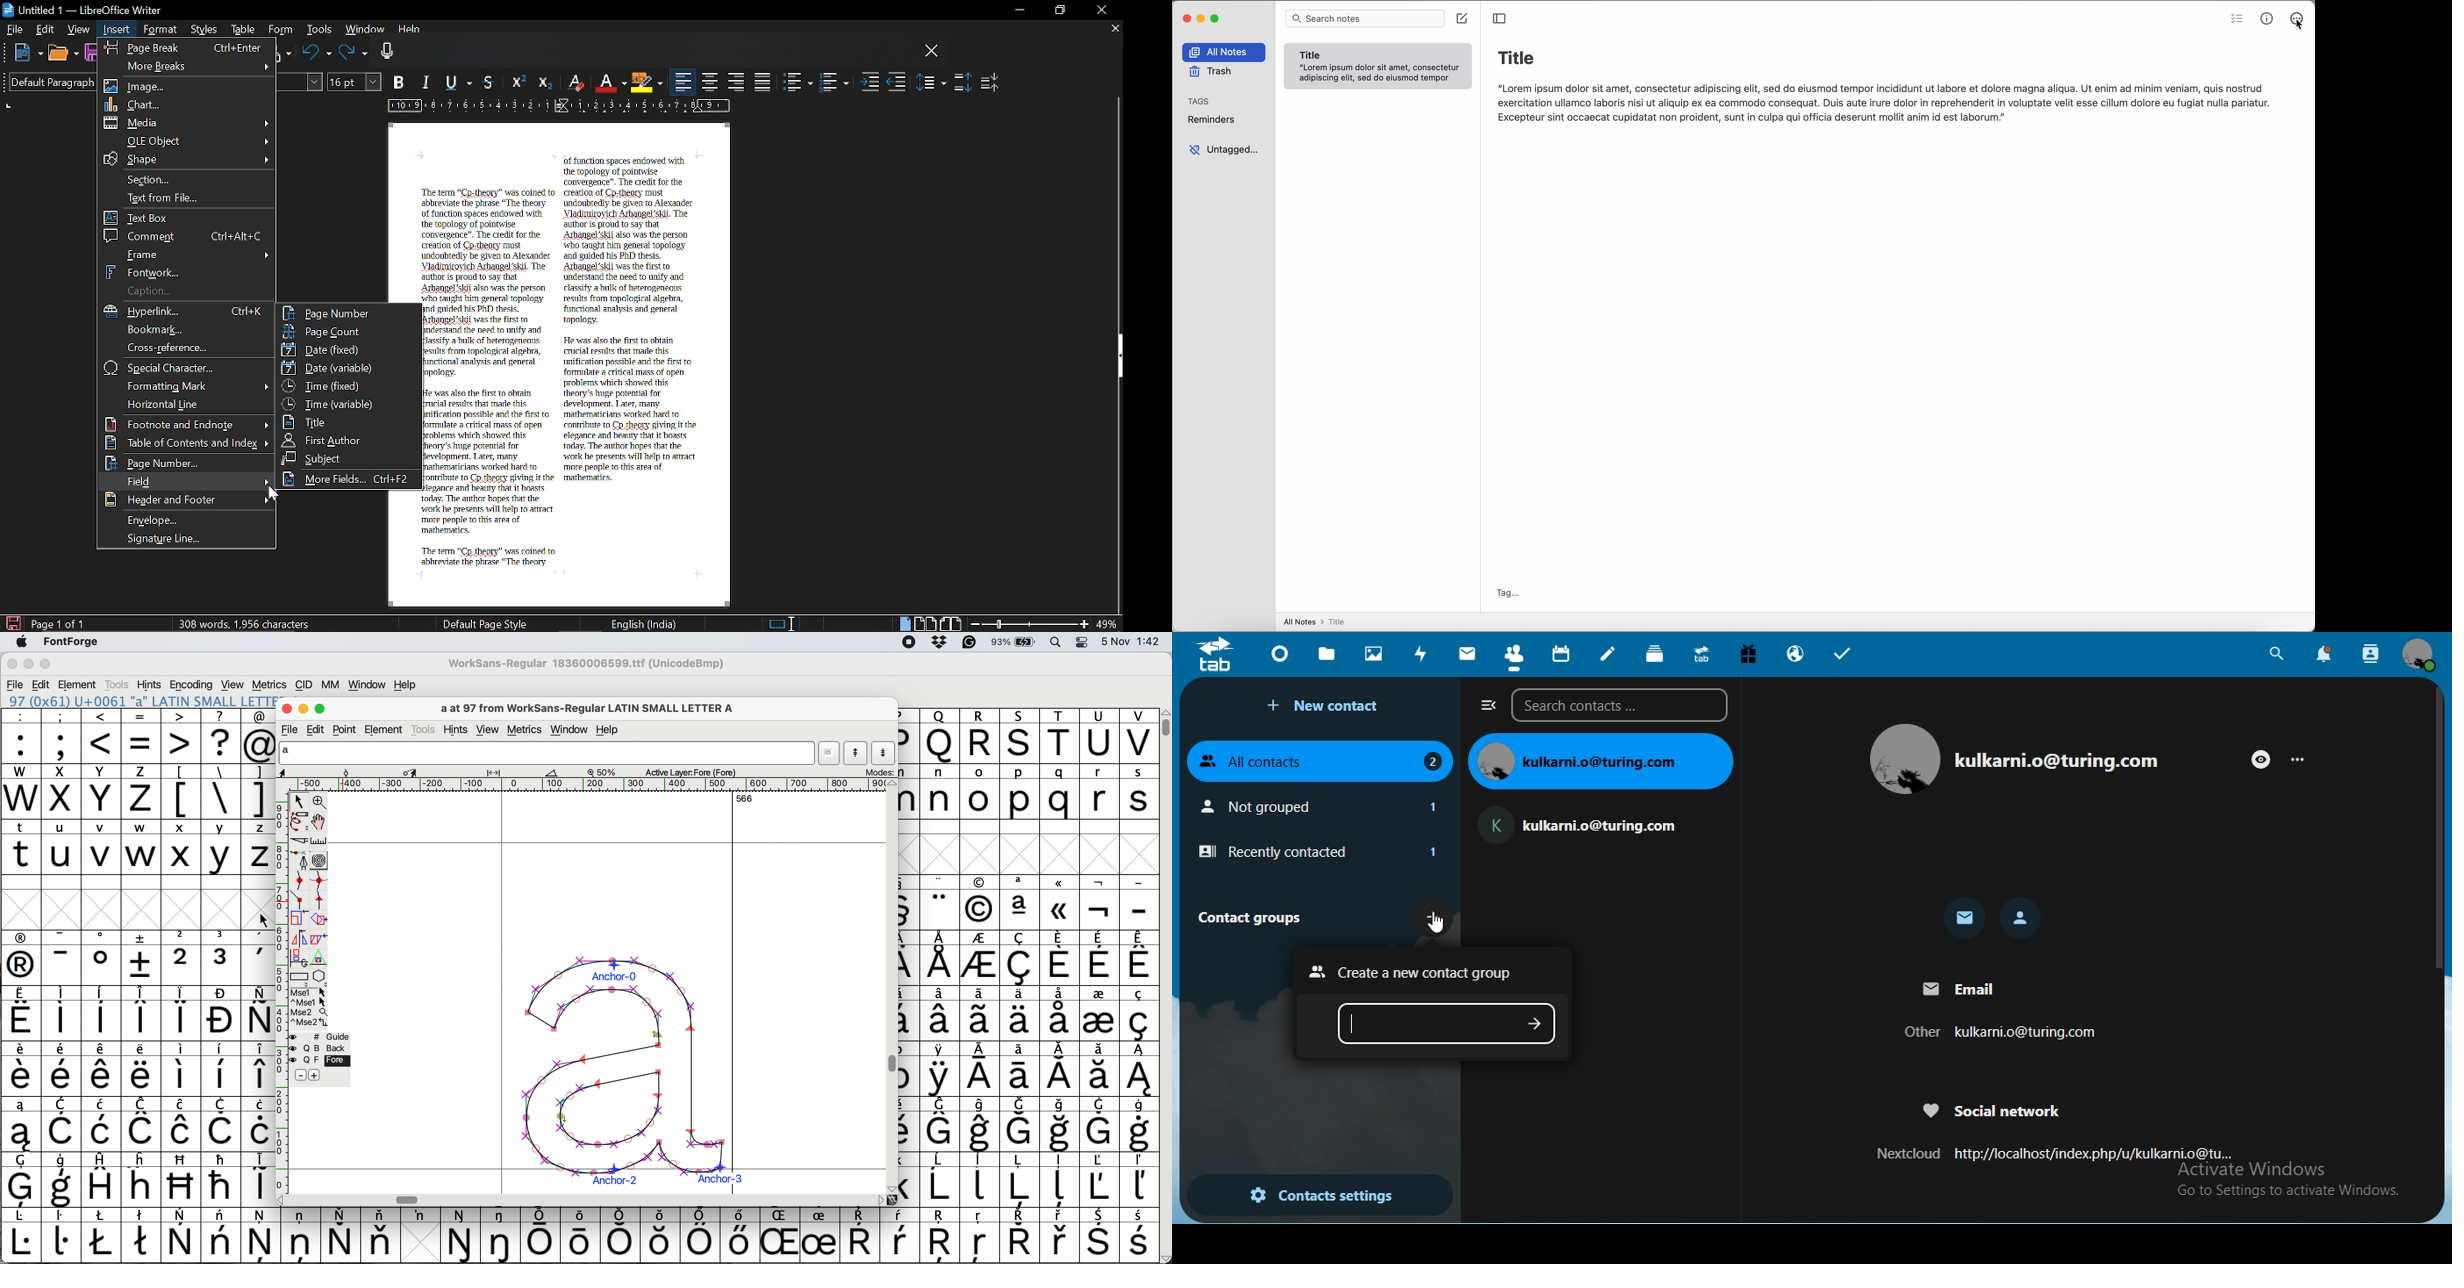 The image size is (2464, 1288). Describe the element at coordinates (1100, 1069) in the screenshot. I see `symbol` at that location.